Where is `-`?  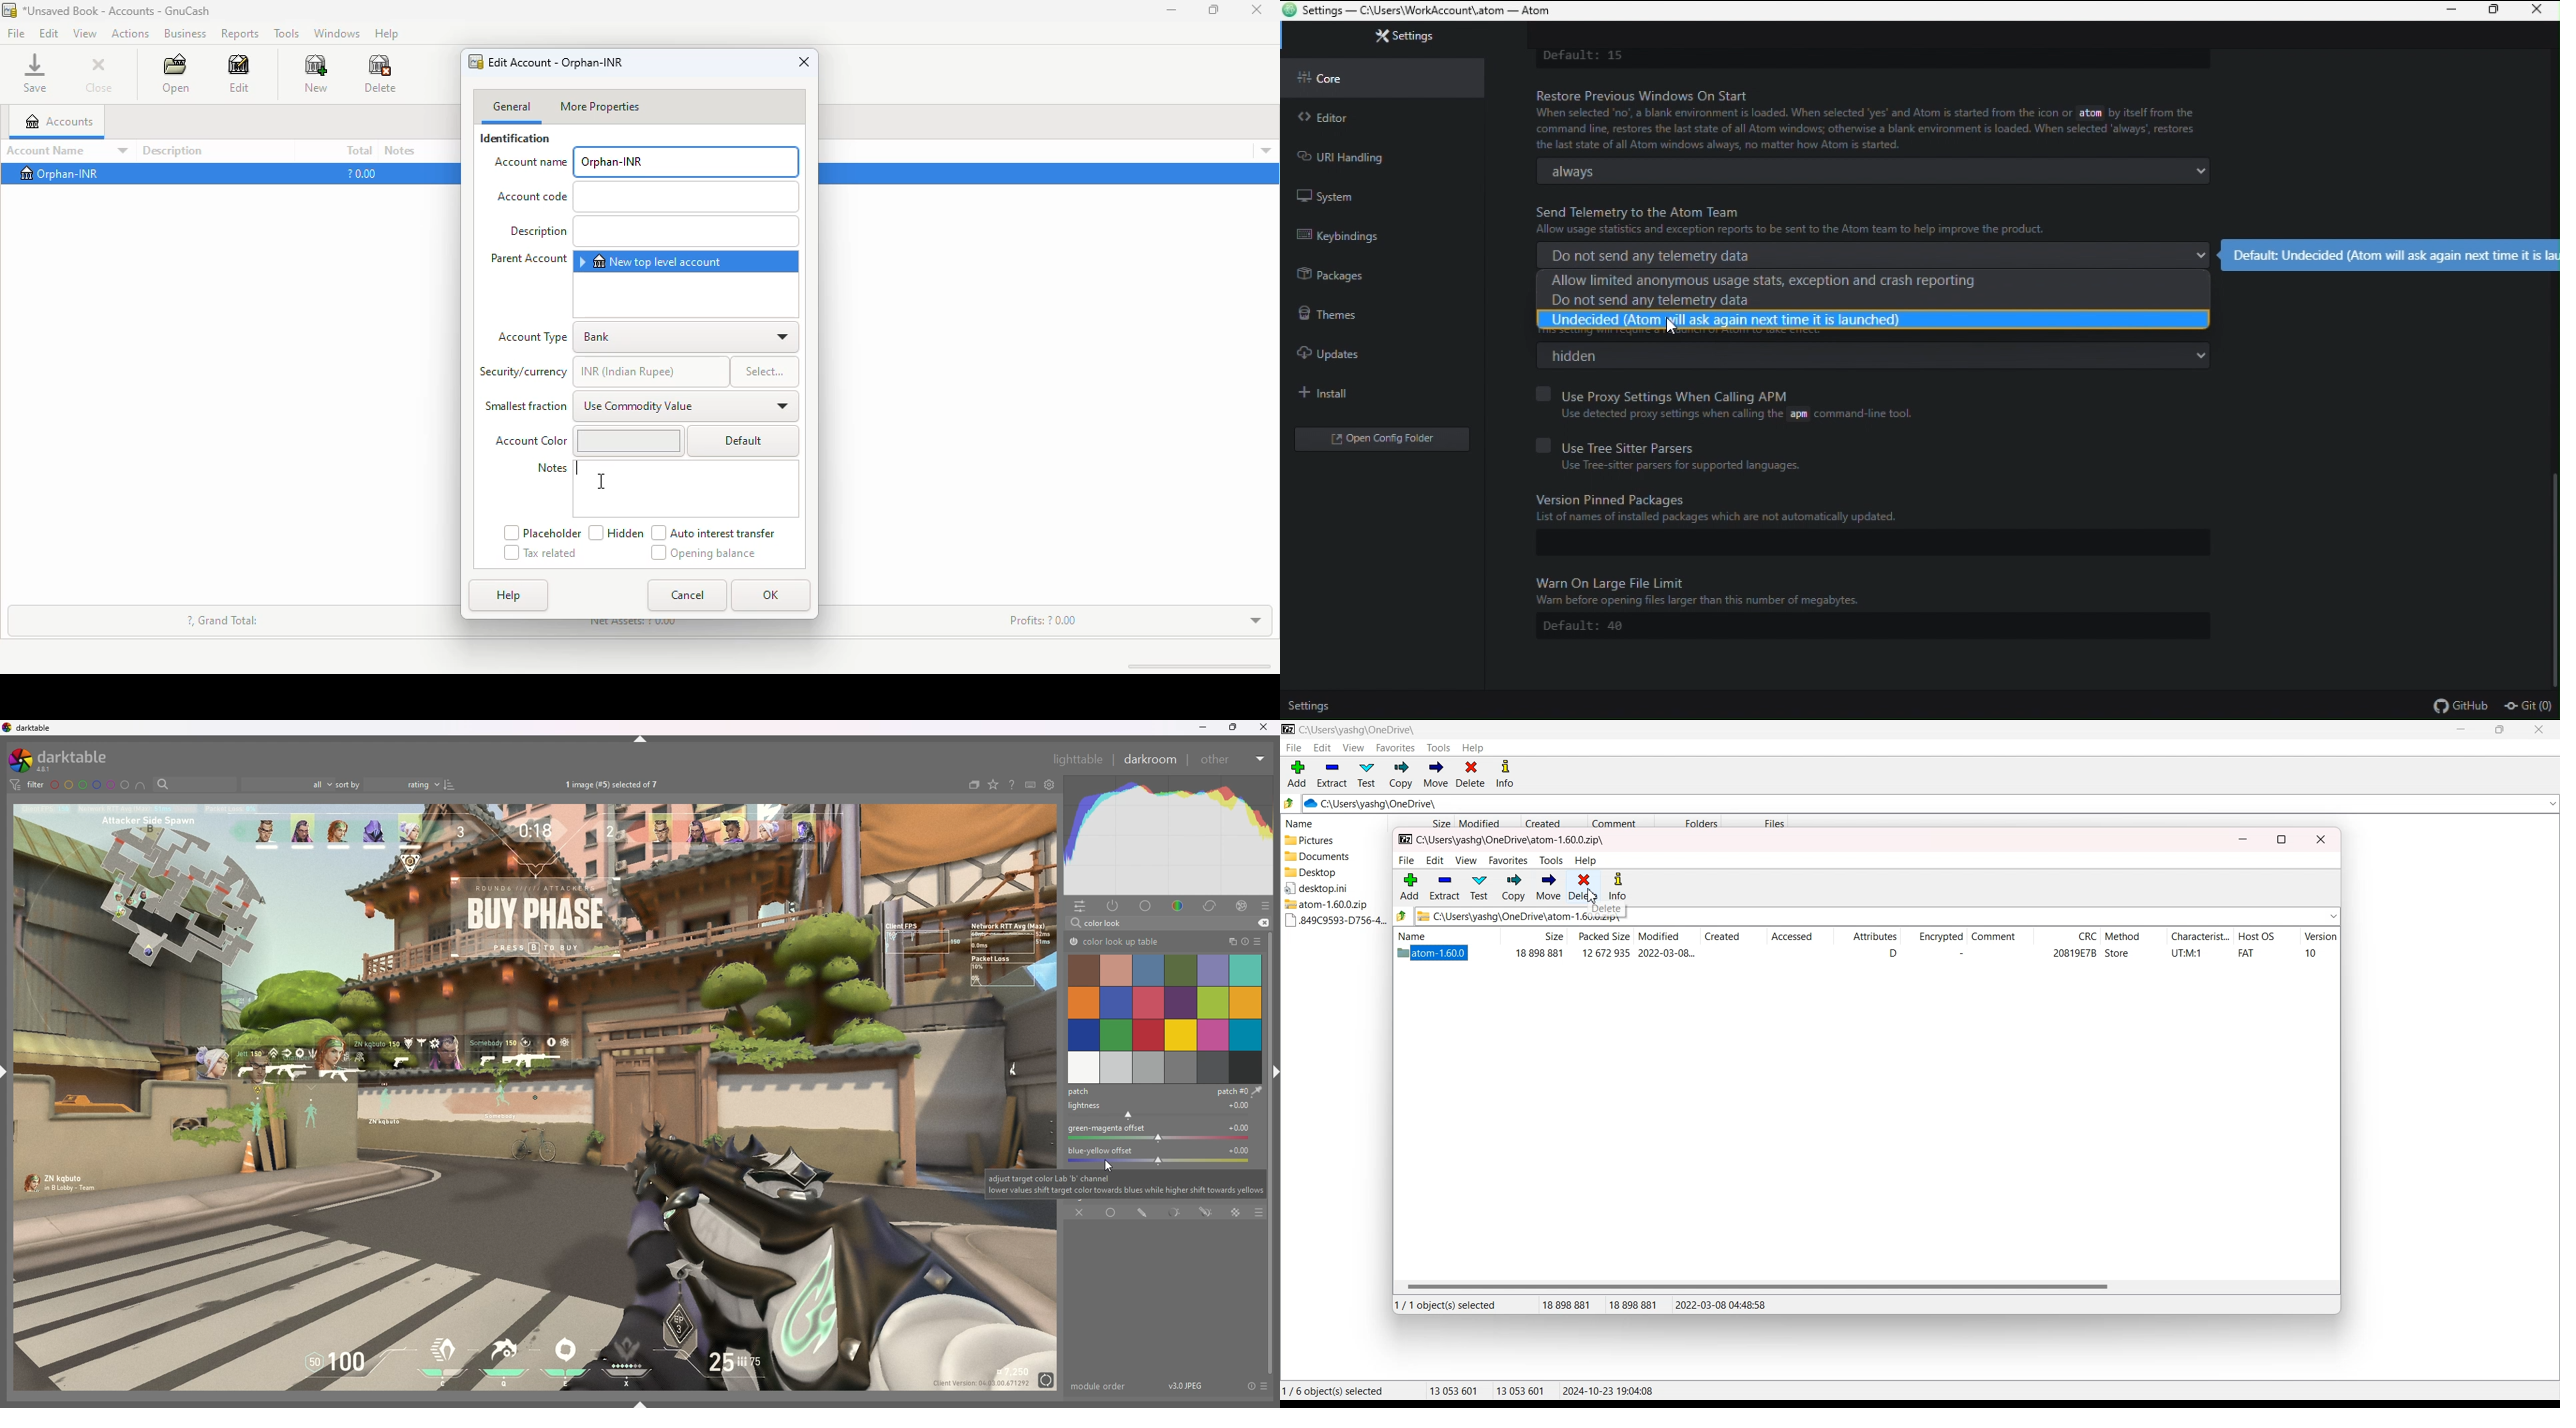
- is located at coordinates (1958, 953).